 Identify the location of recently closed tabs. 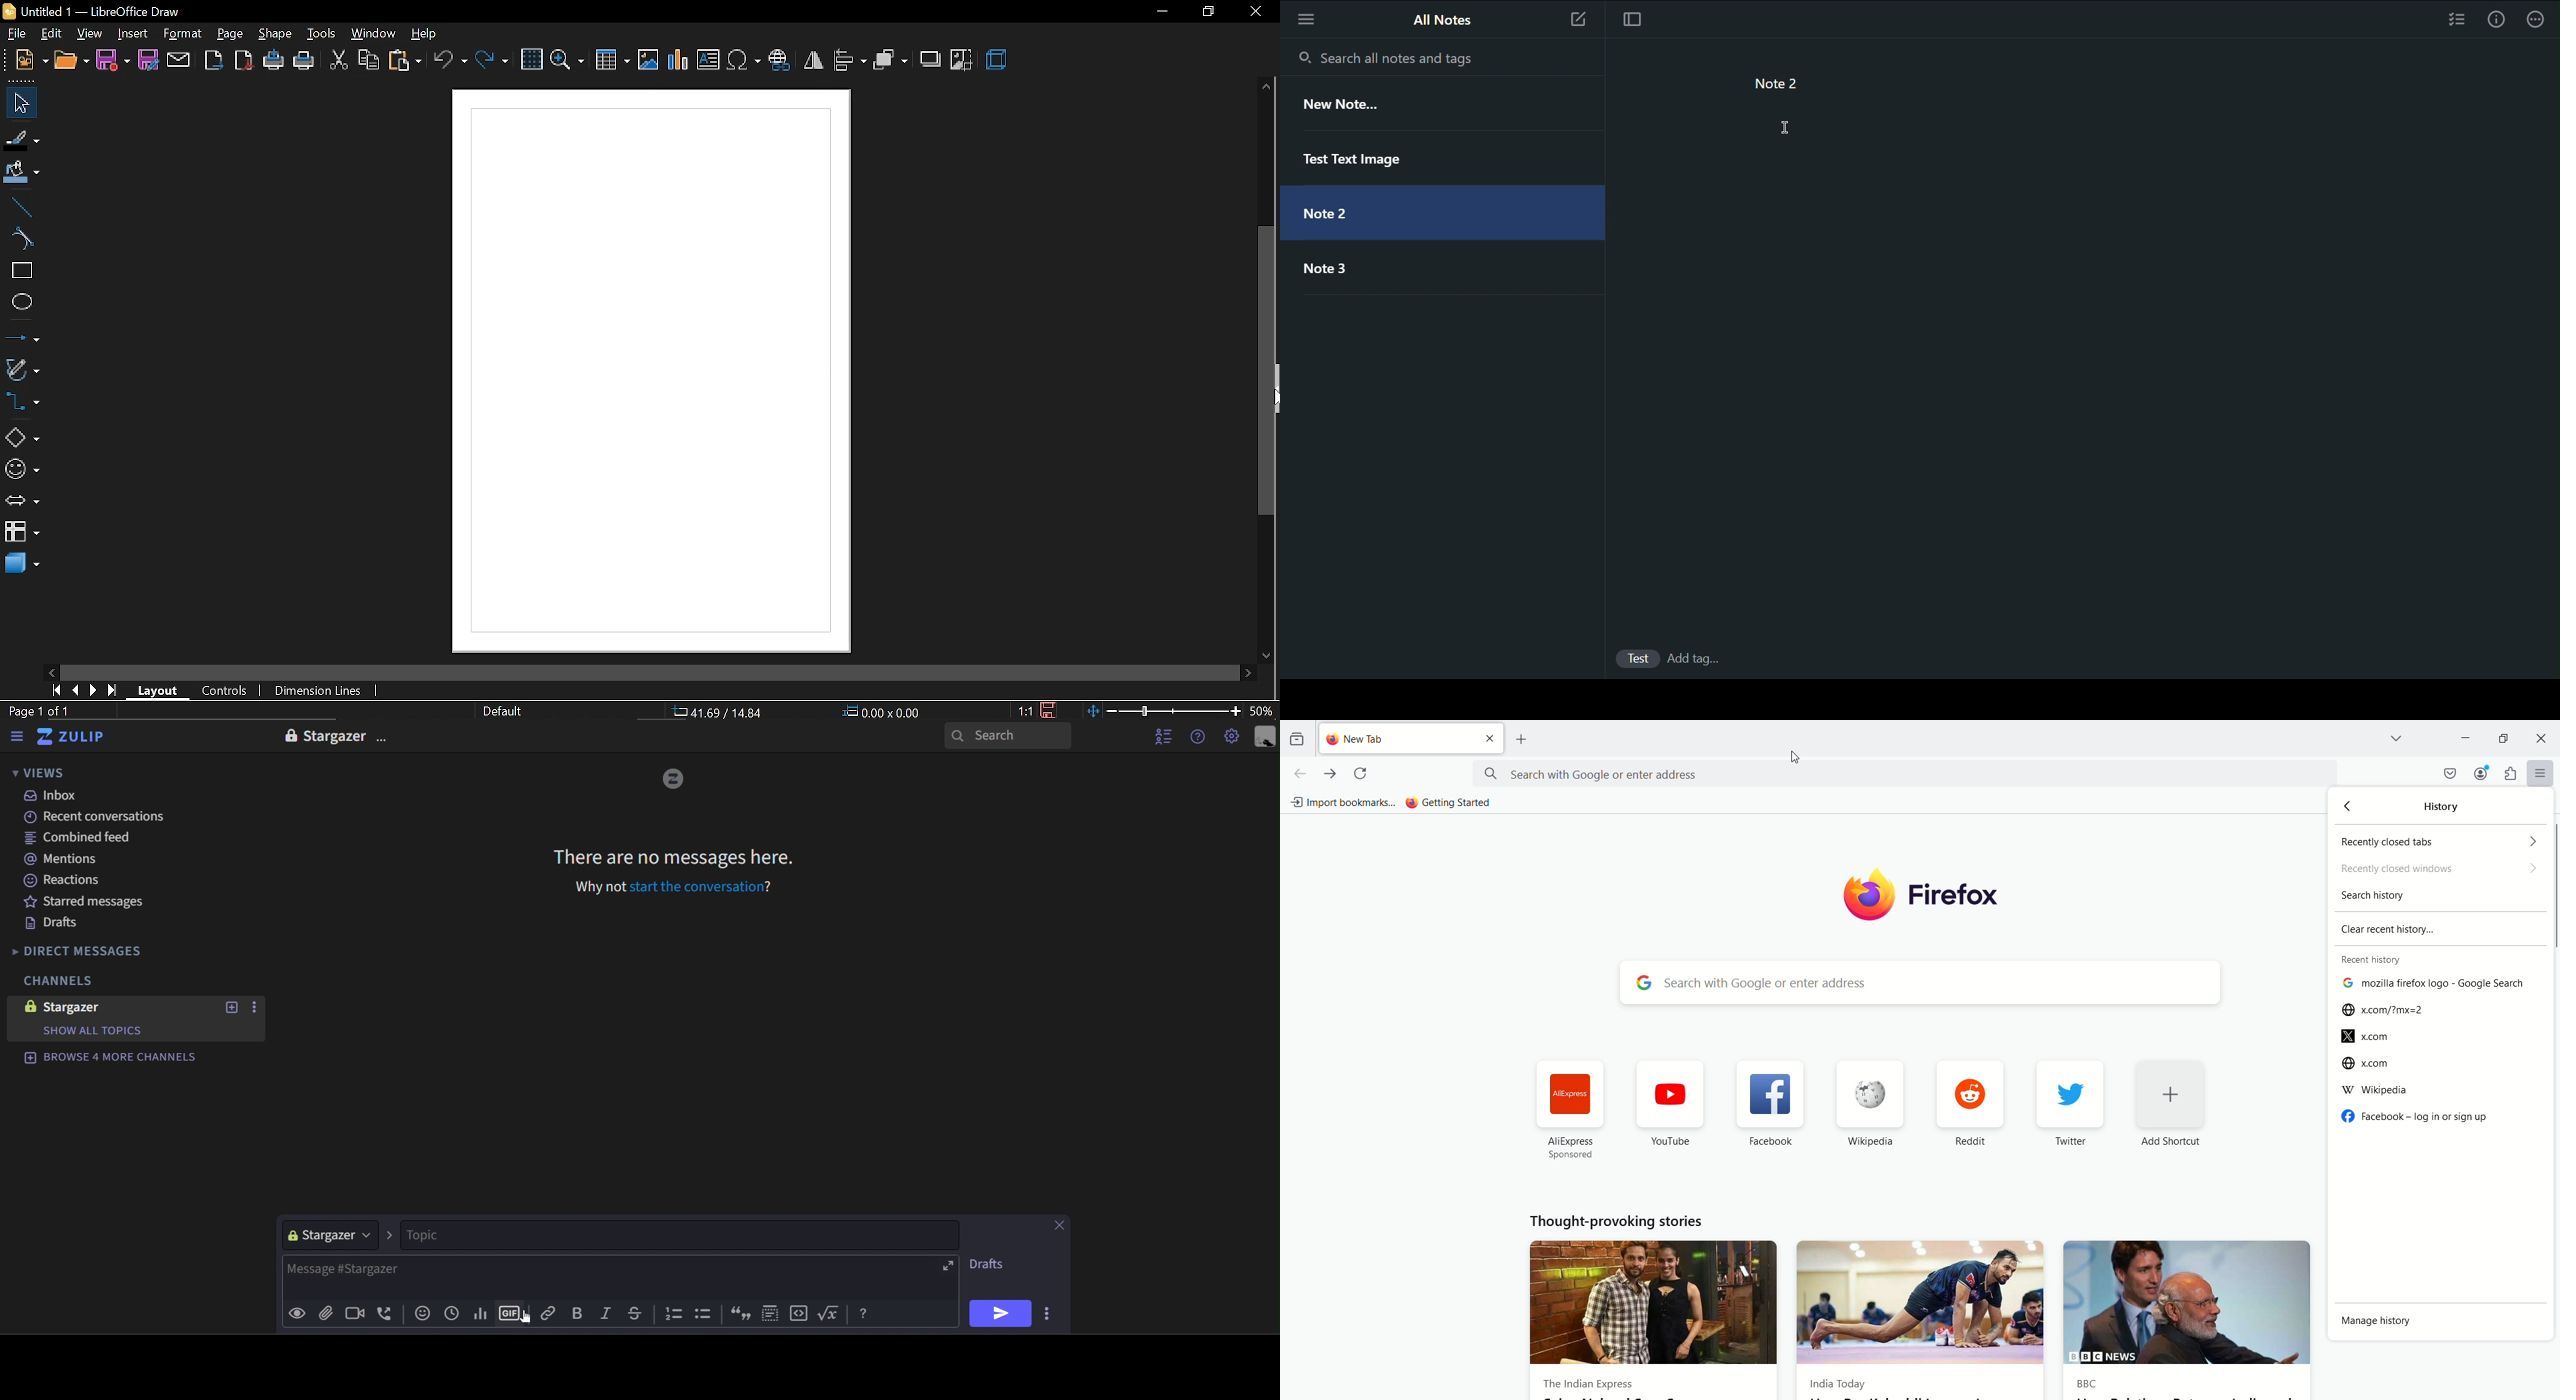
(2441, 843).